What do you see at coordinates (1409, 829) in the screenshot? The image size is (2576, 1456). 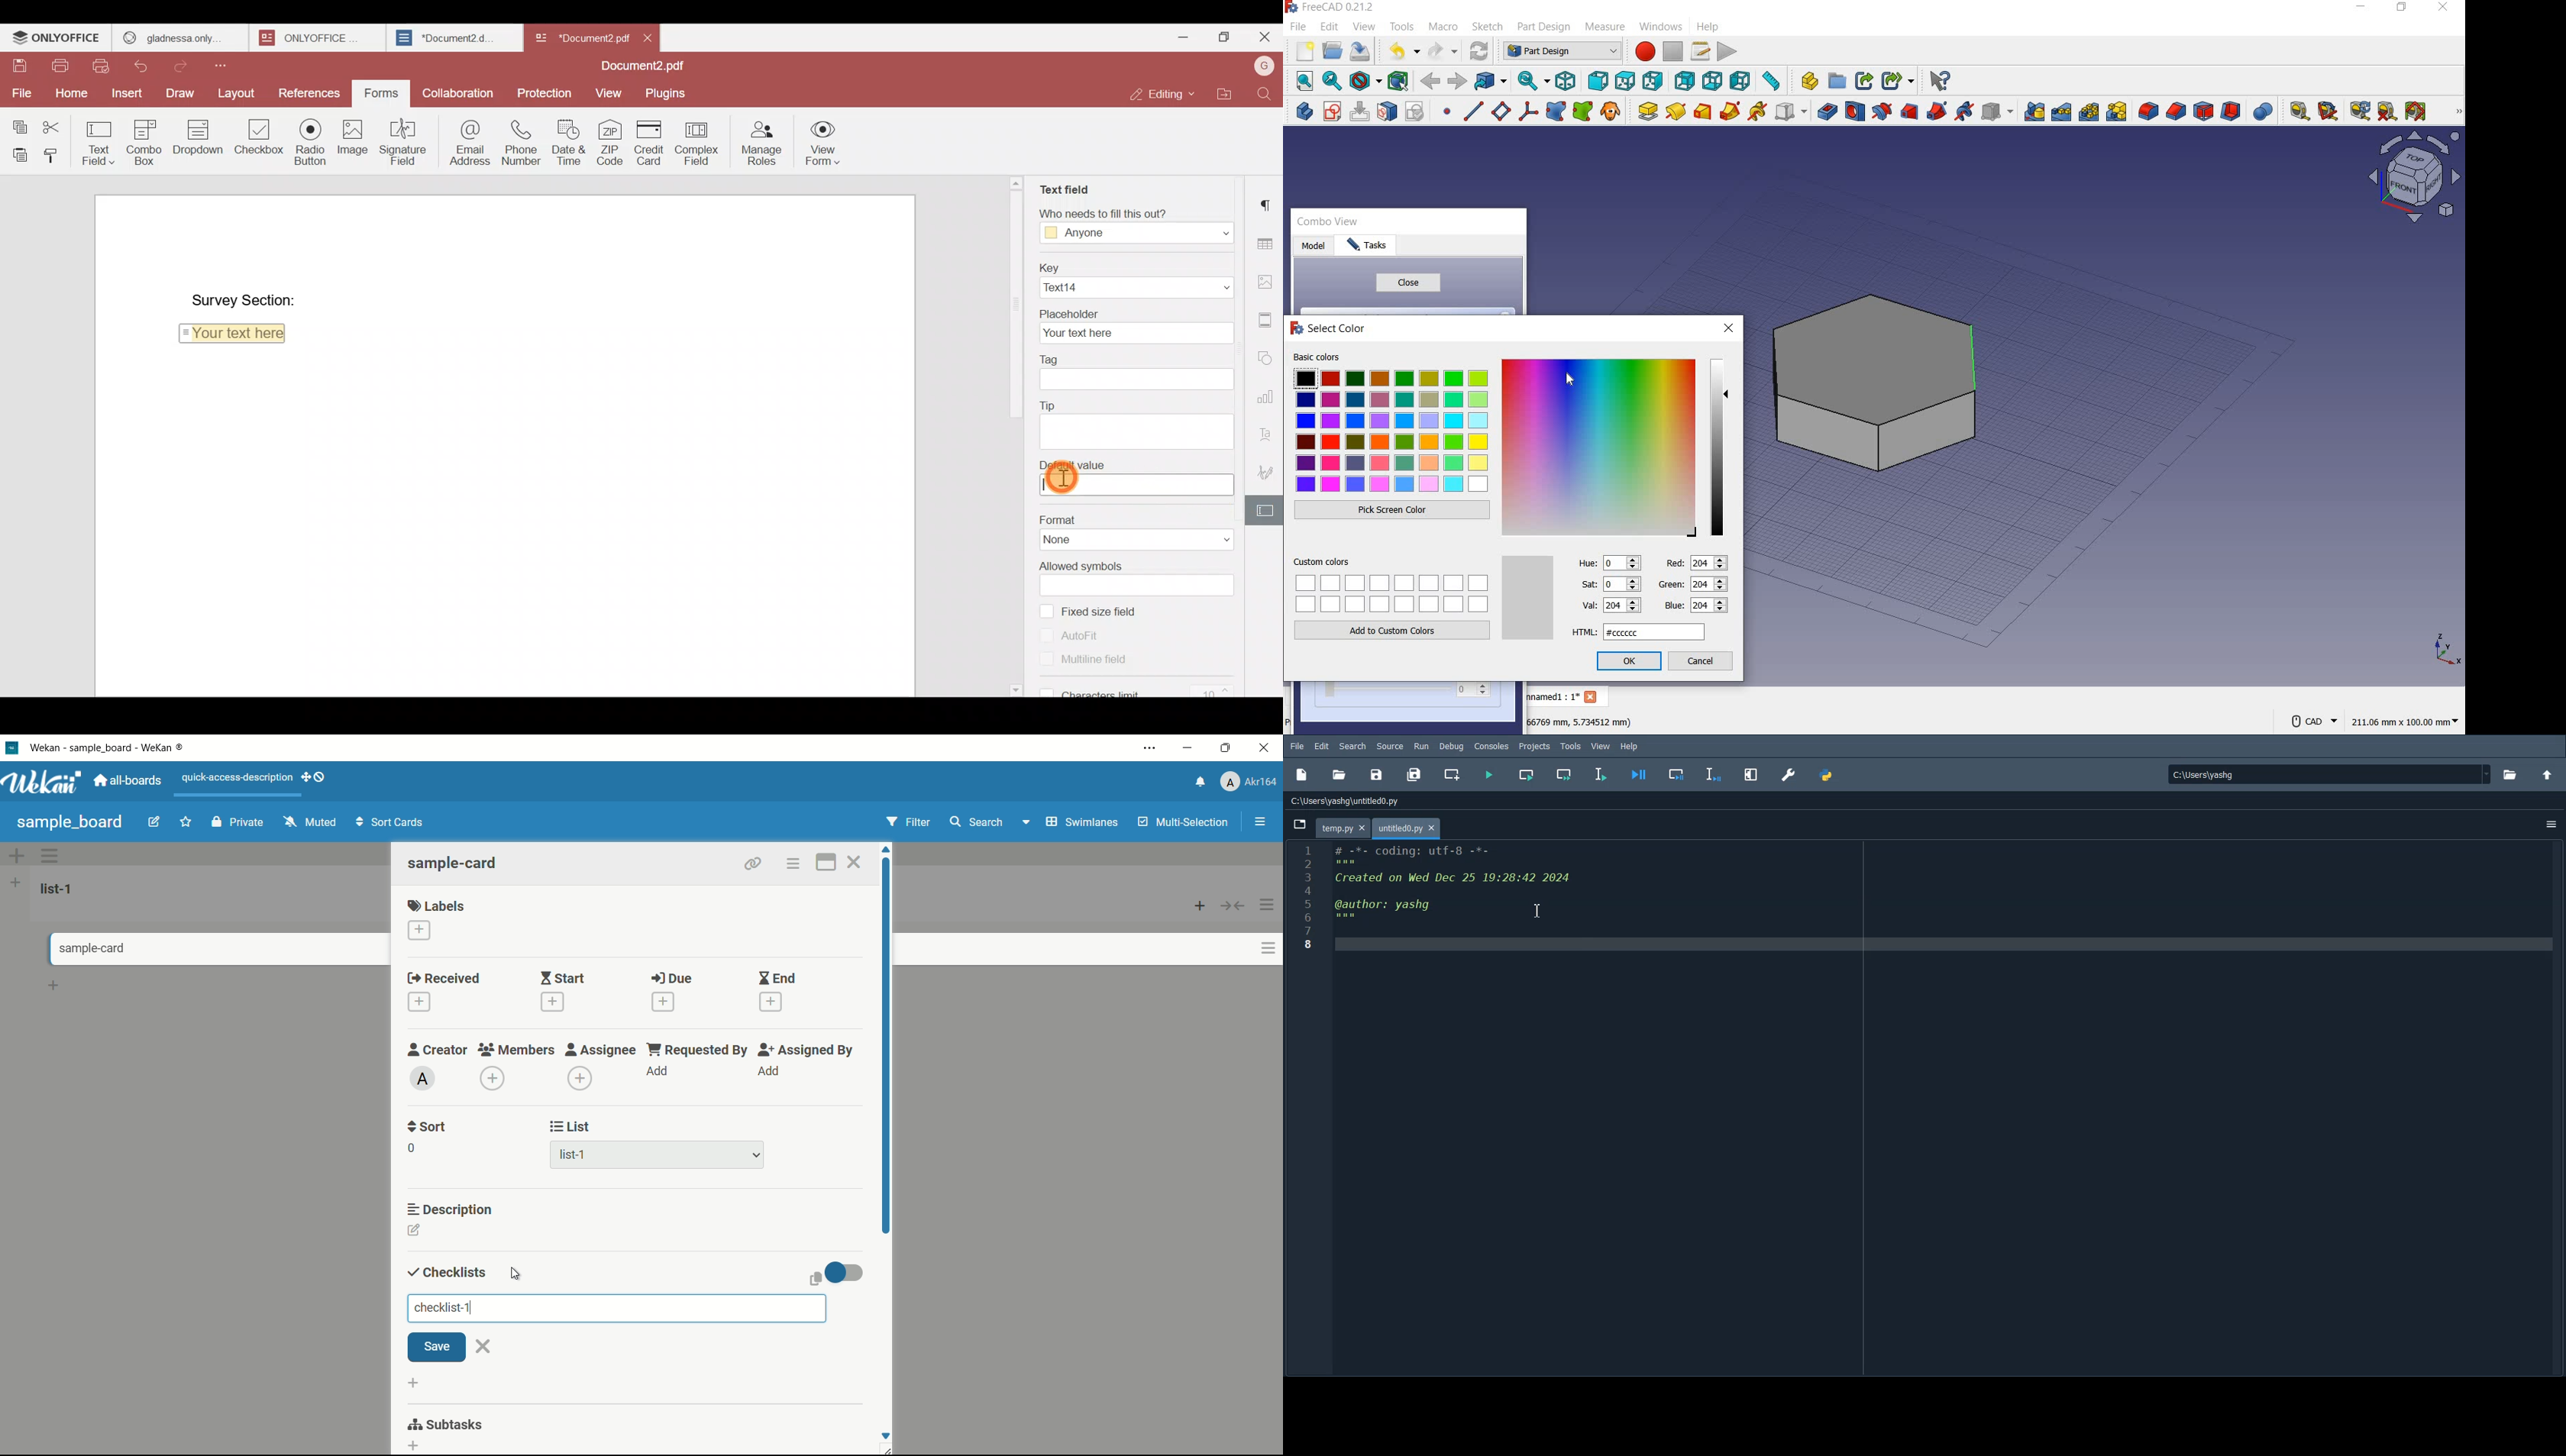 I see ` untitled0.py ` at bounding box center [1409, 829].